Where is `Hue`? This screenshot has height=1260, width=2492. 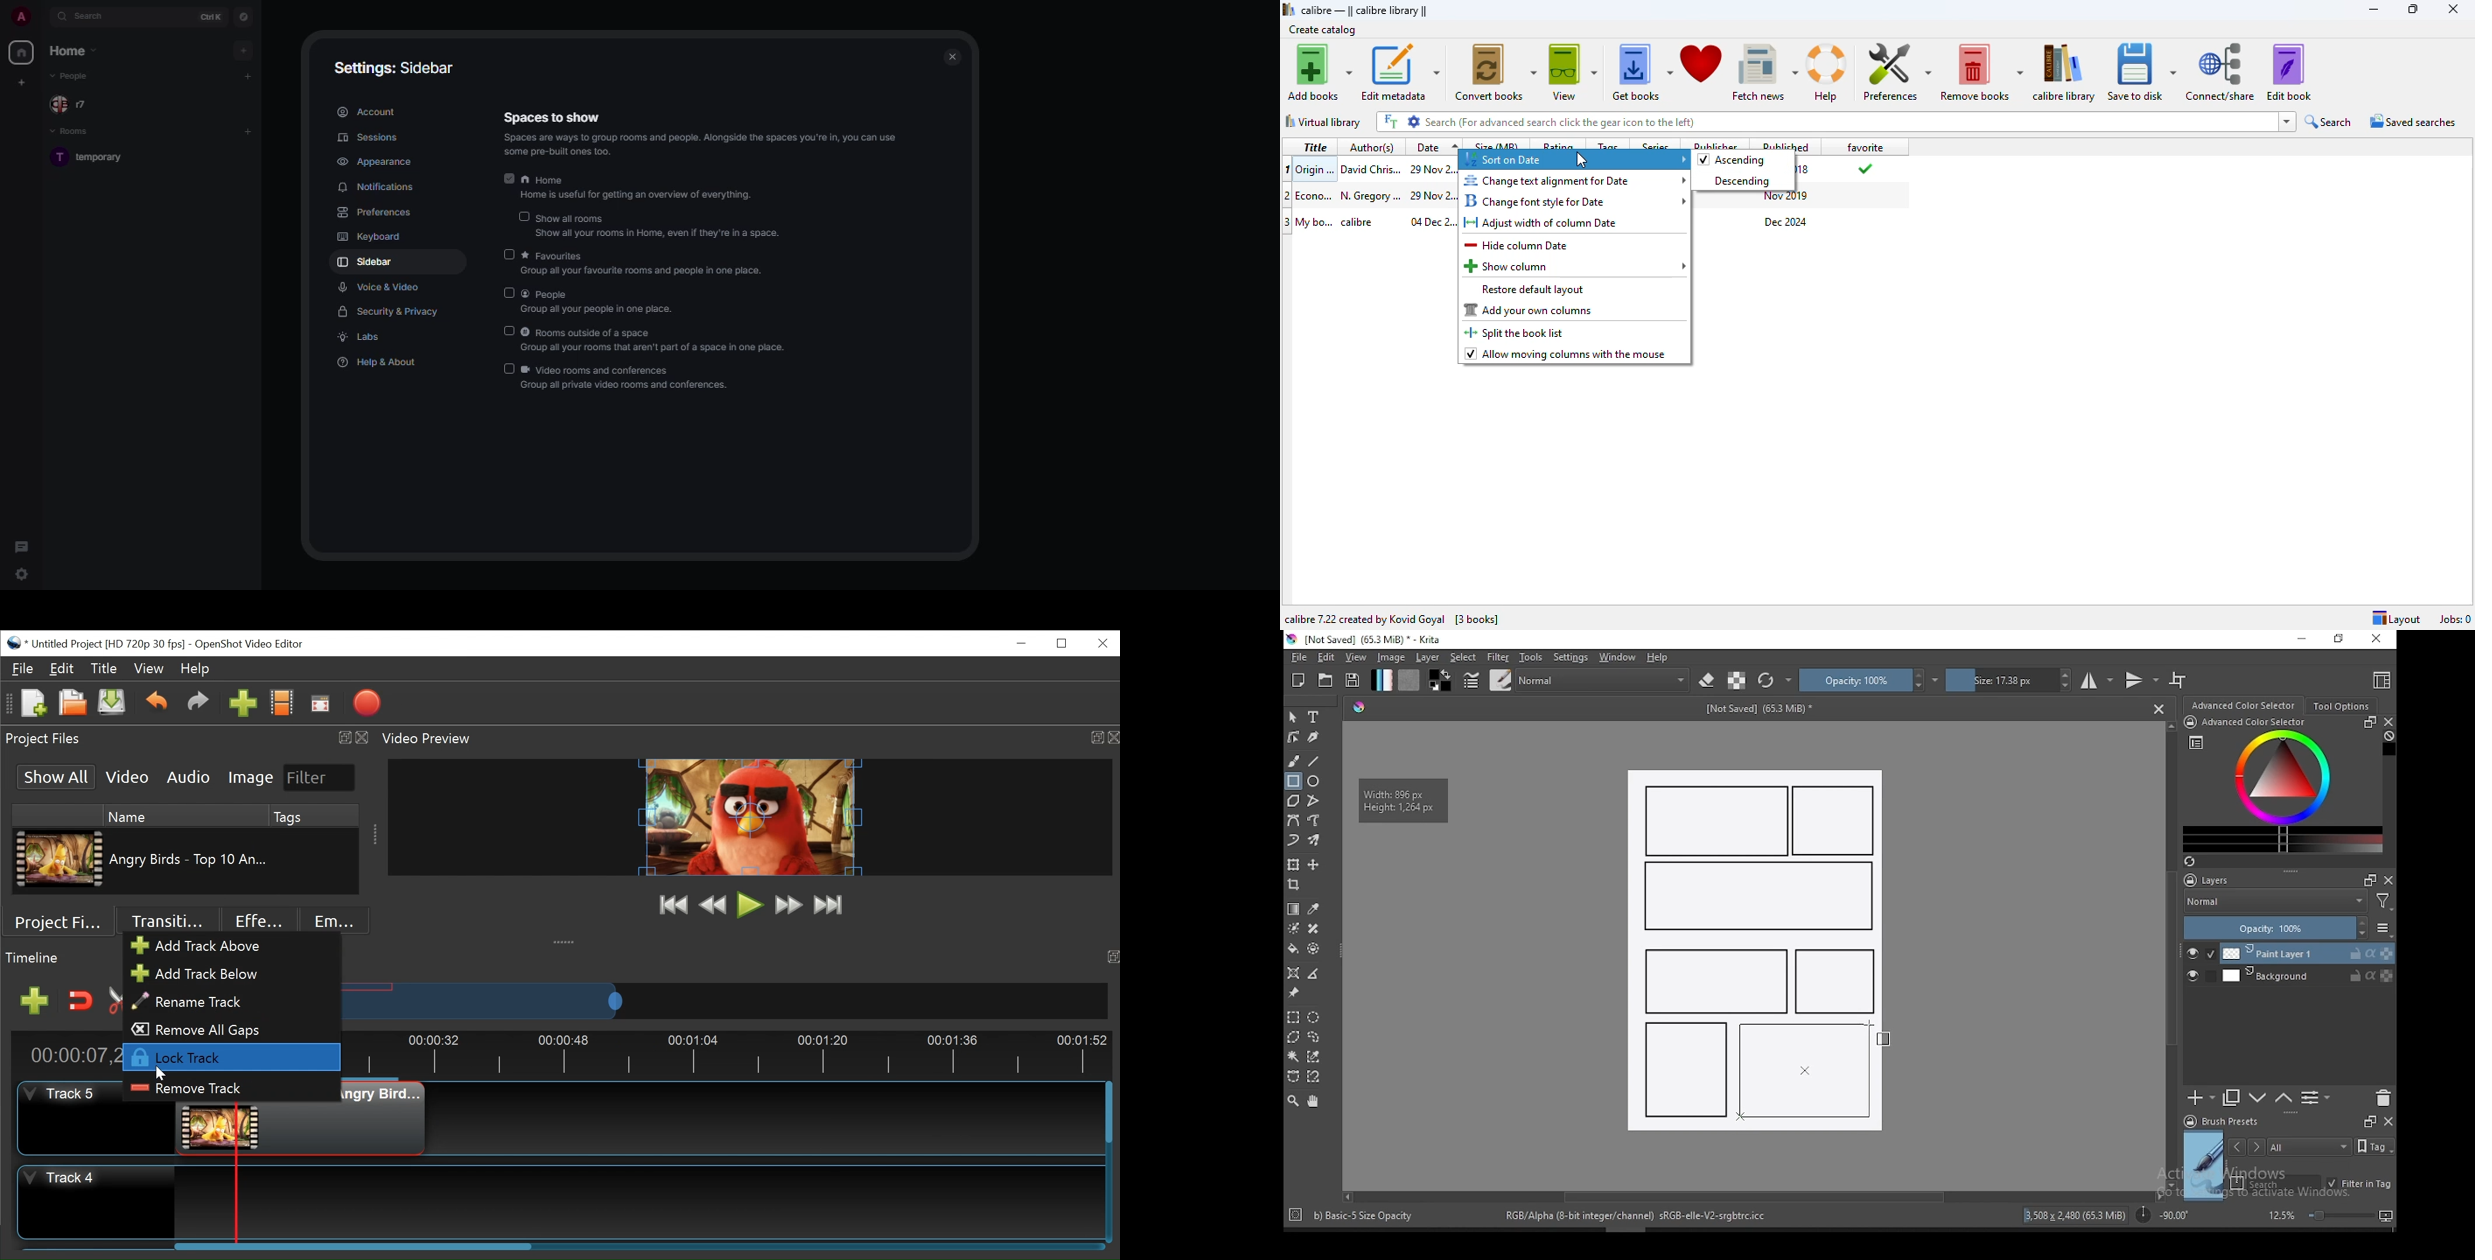
Hue is located at coordinates (1359, 707).